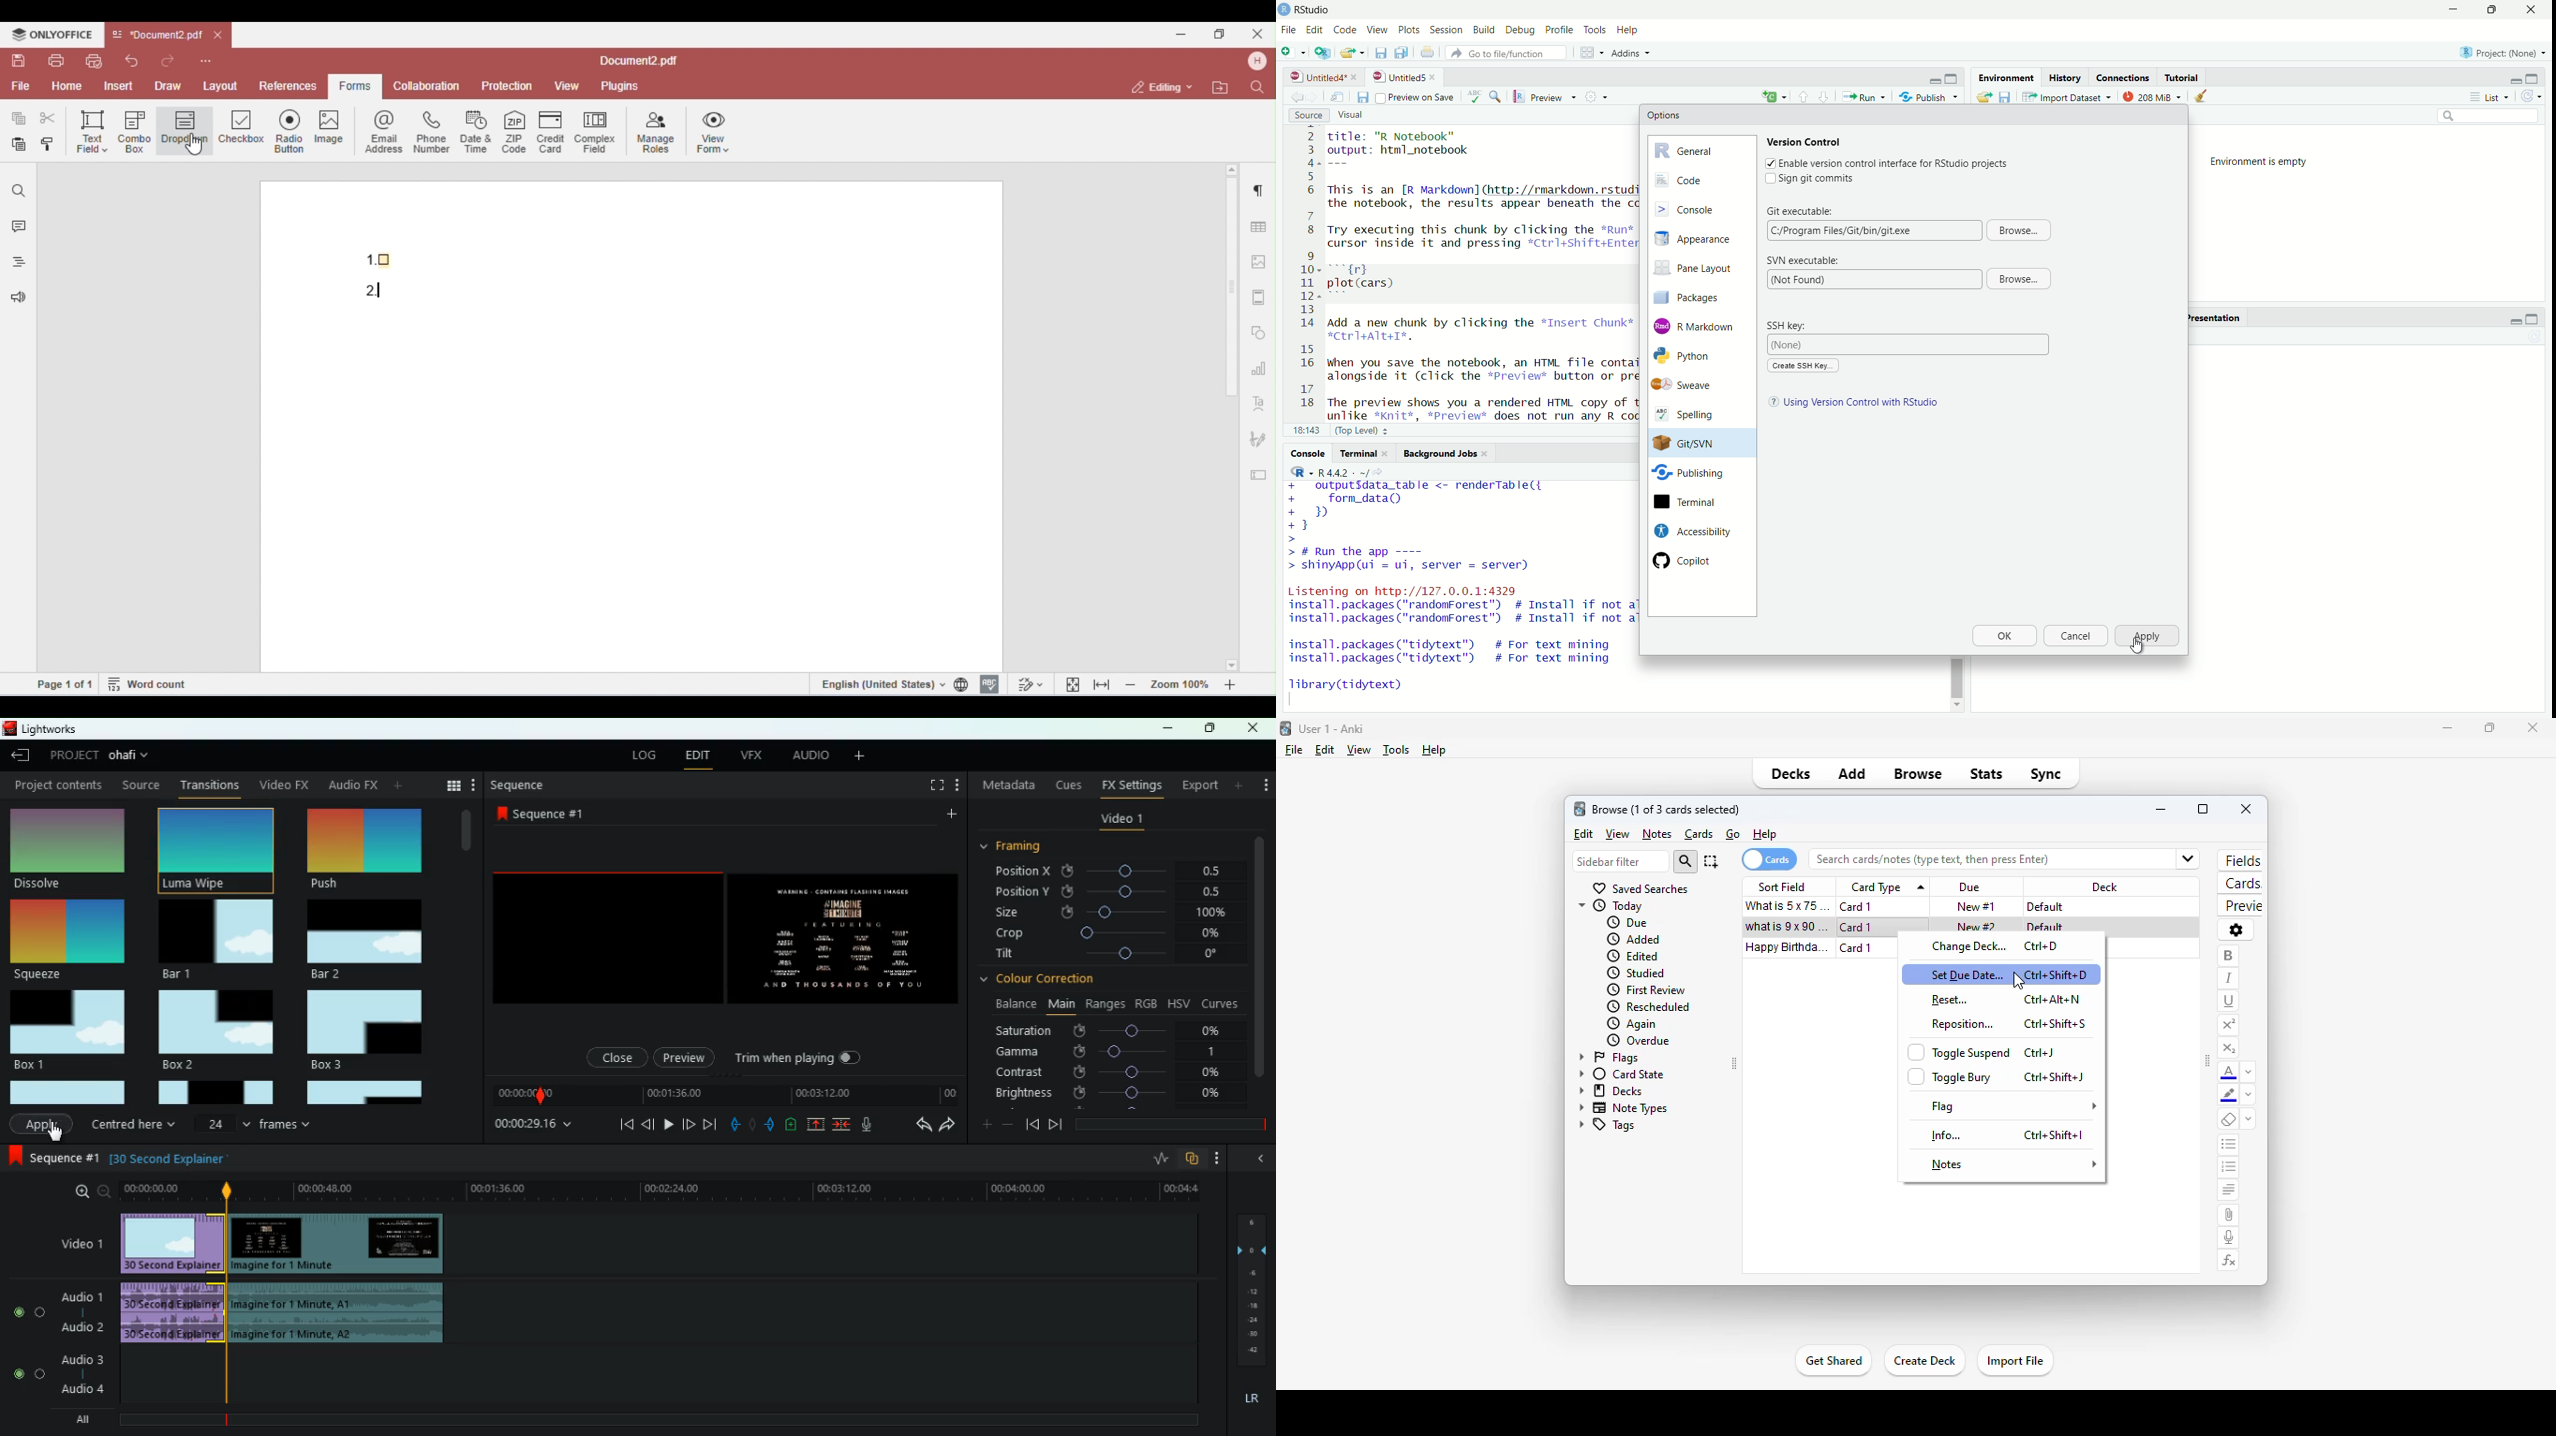 The image size is (2576, 1456). Describe the element at coordinates (1521, 31) in the screenshot. I see `Debug` at that location.